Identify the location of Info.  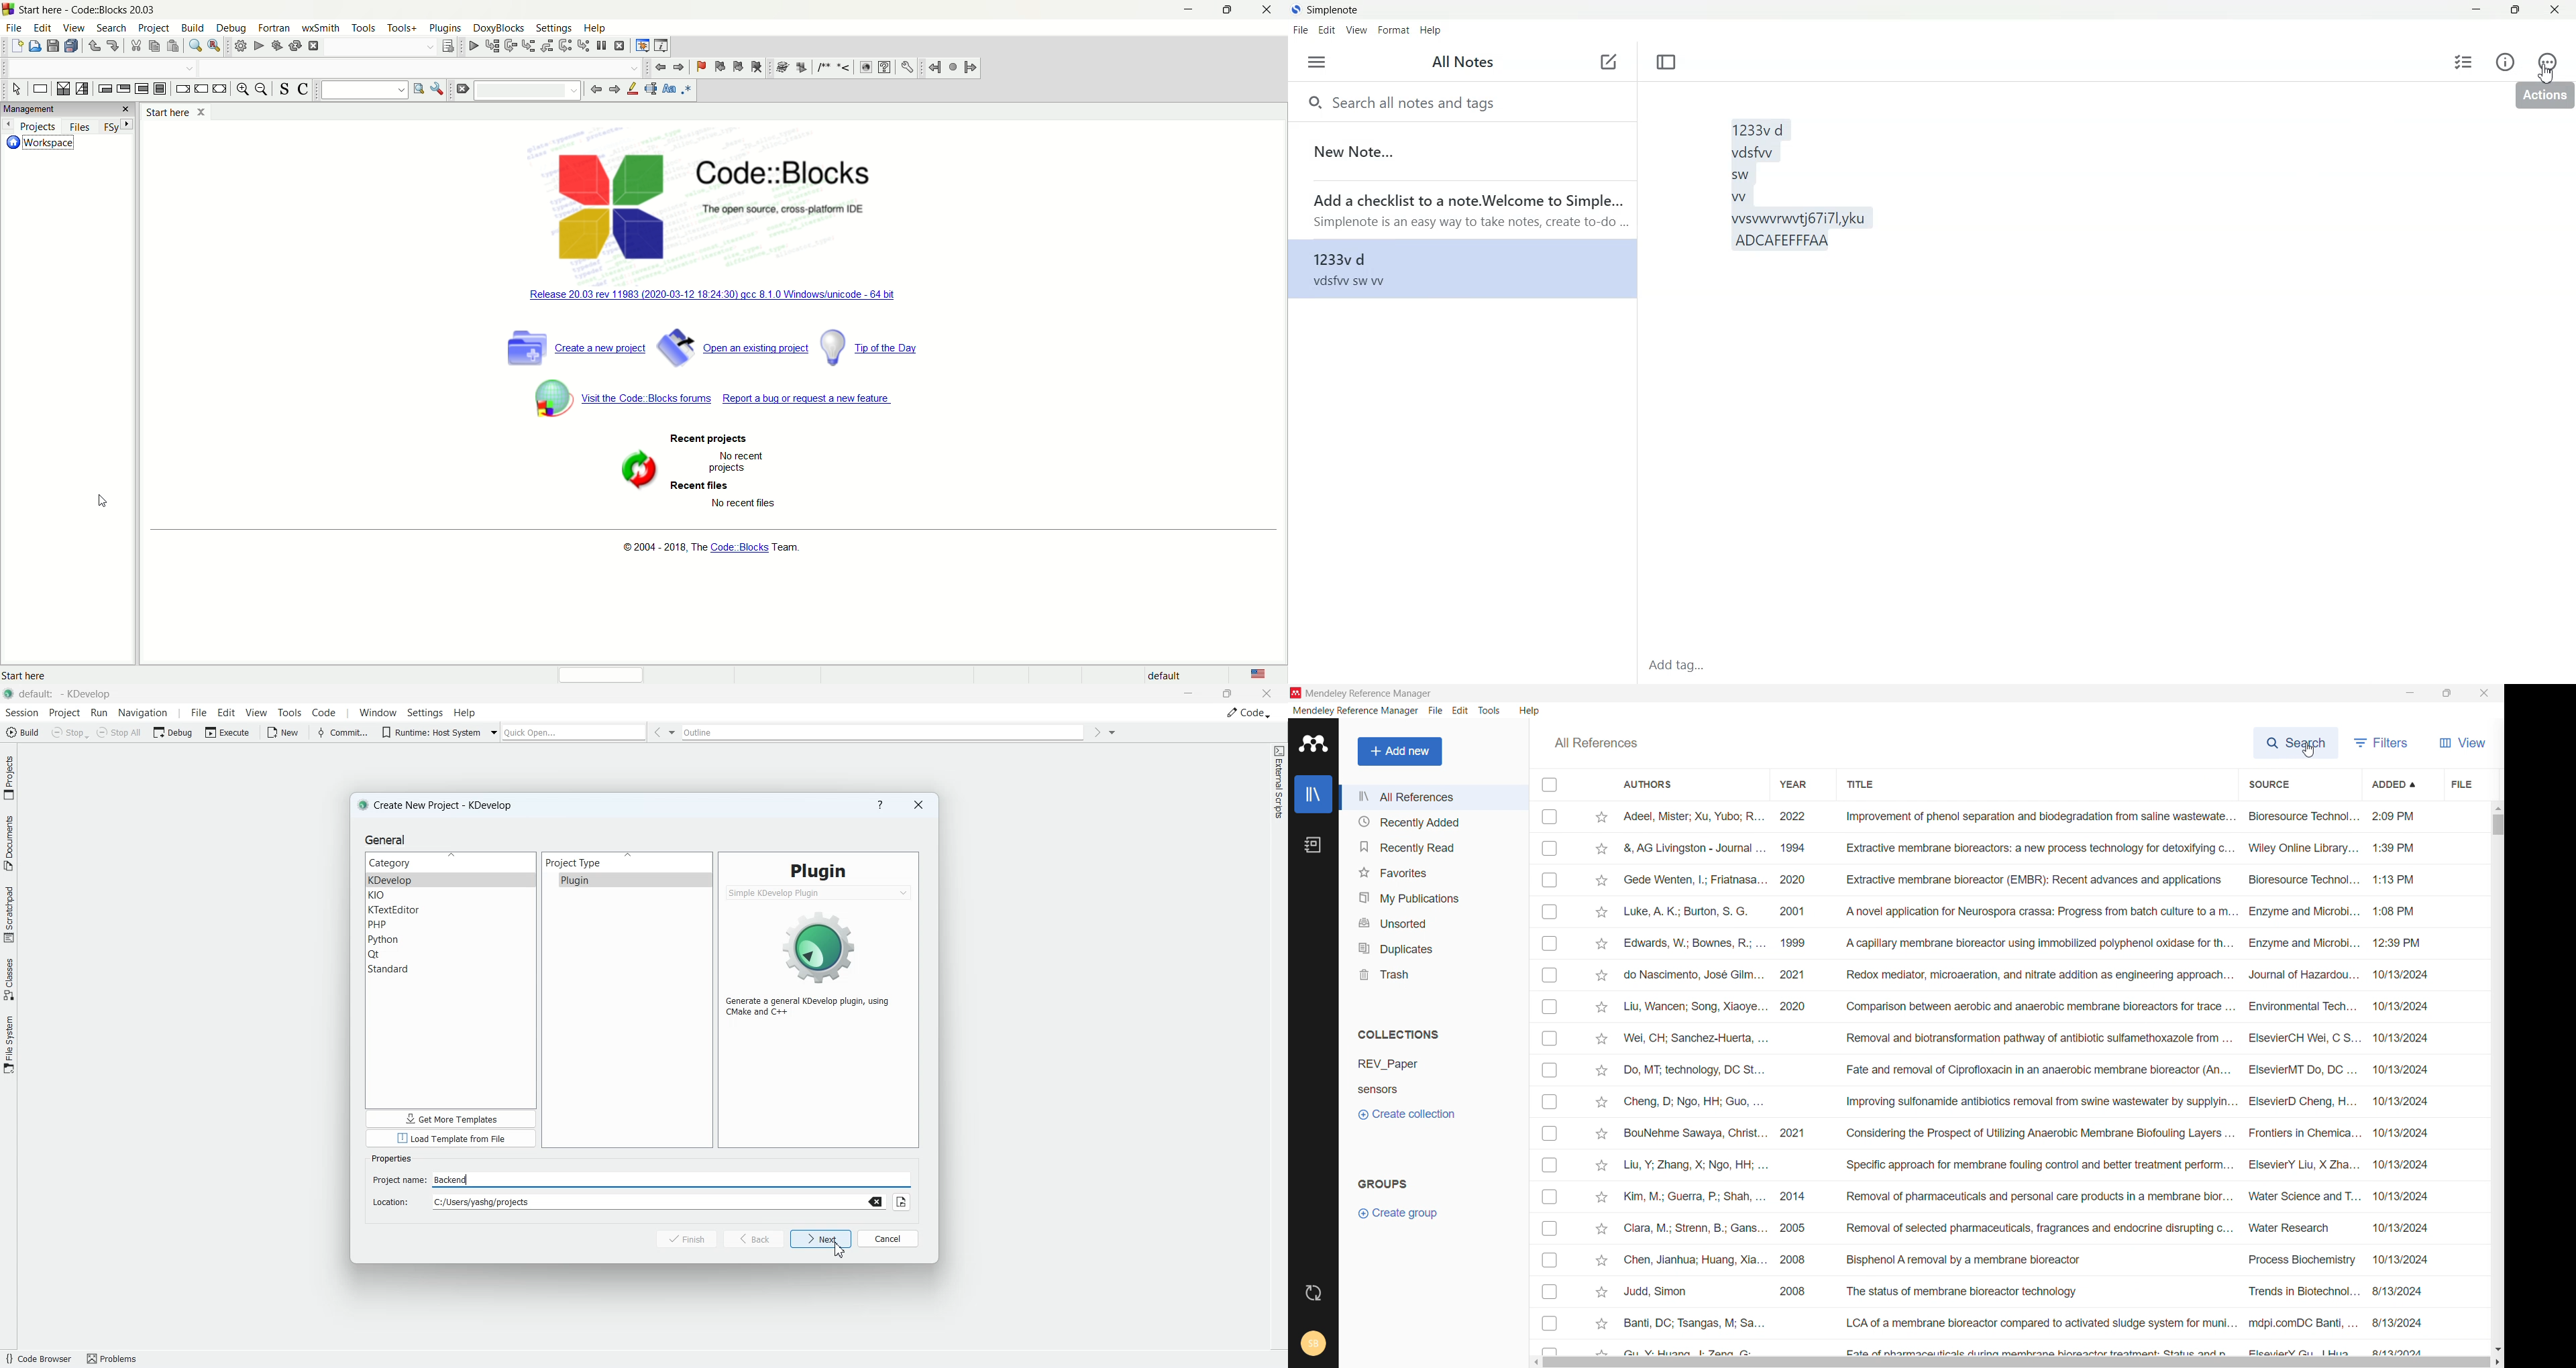
(2506, 62).